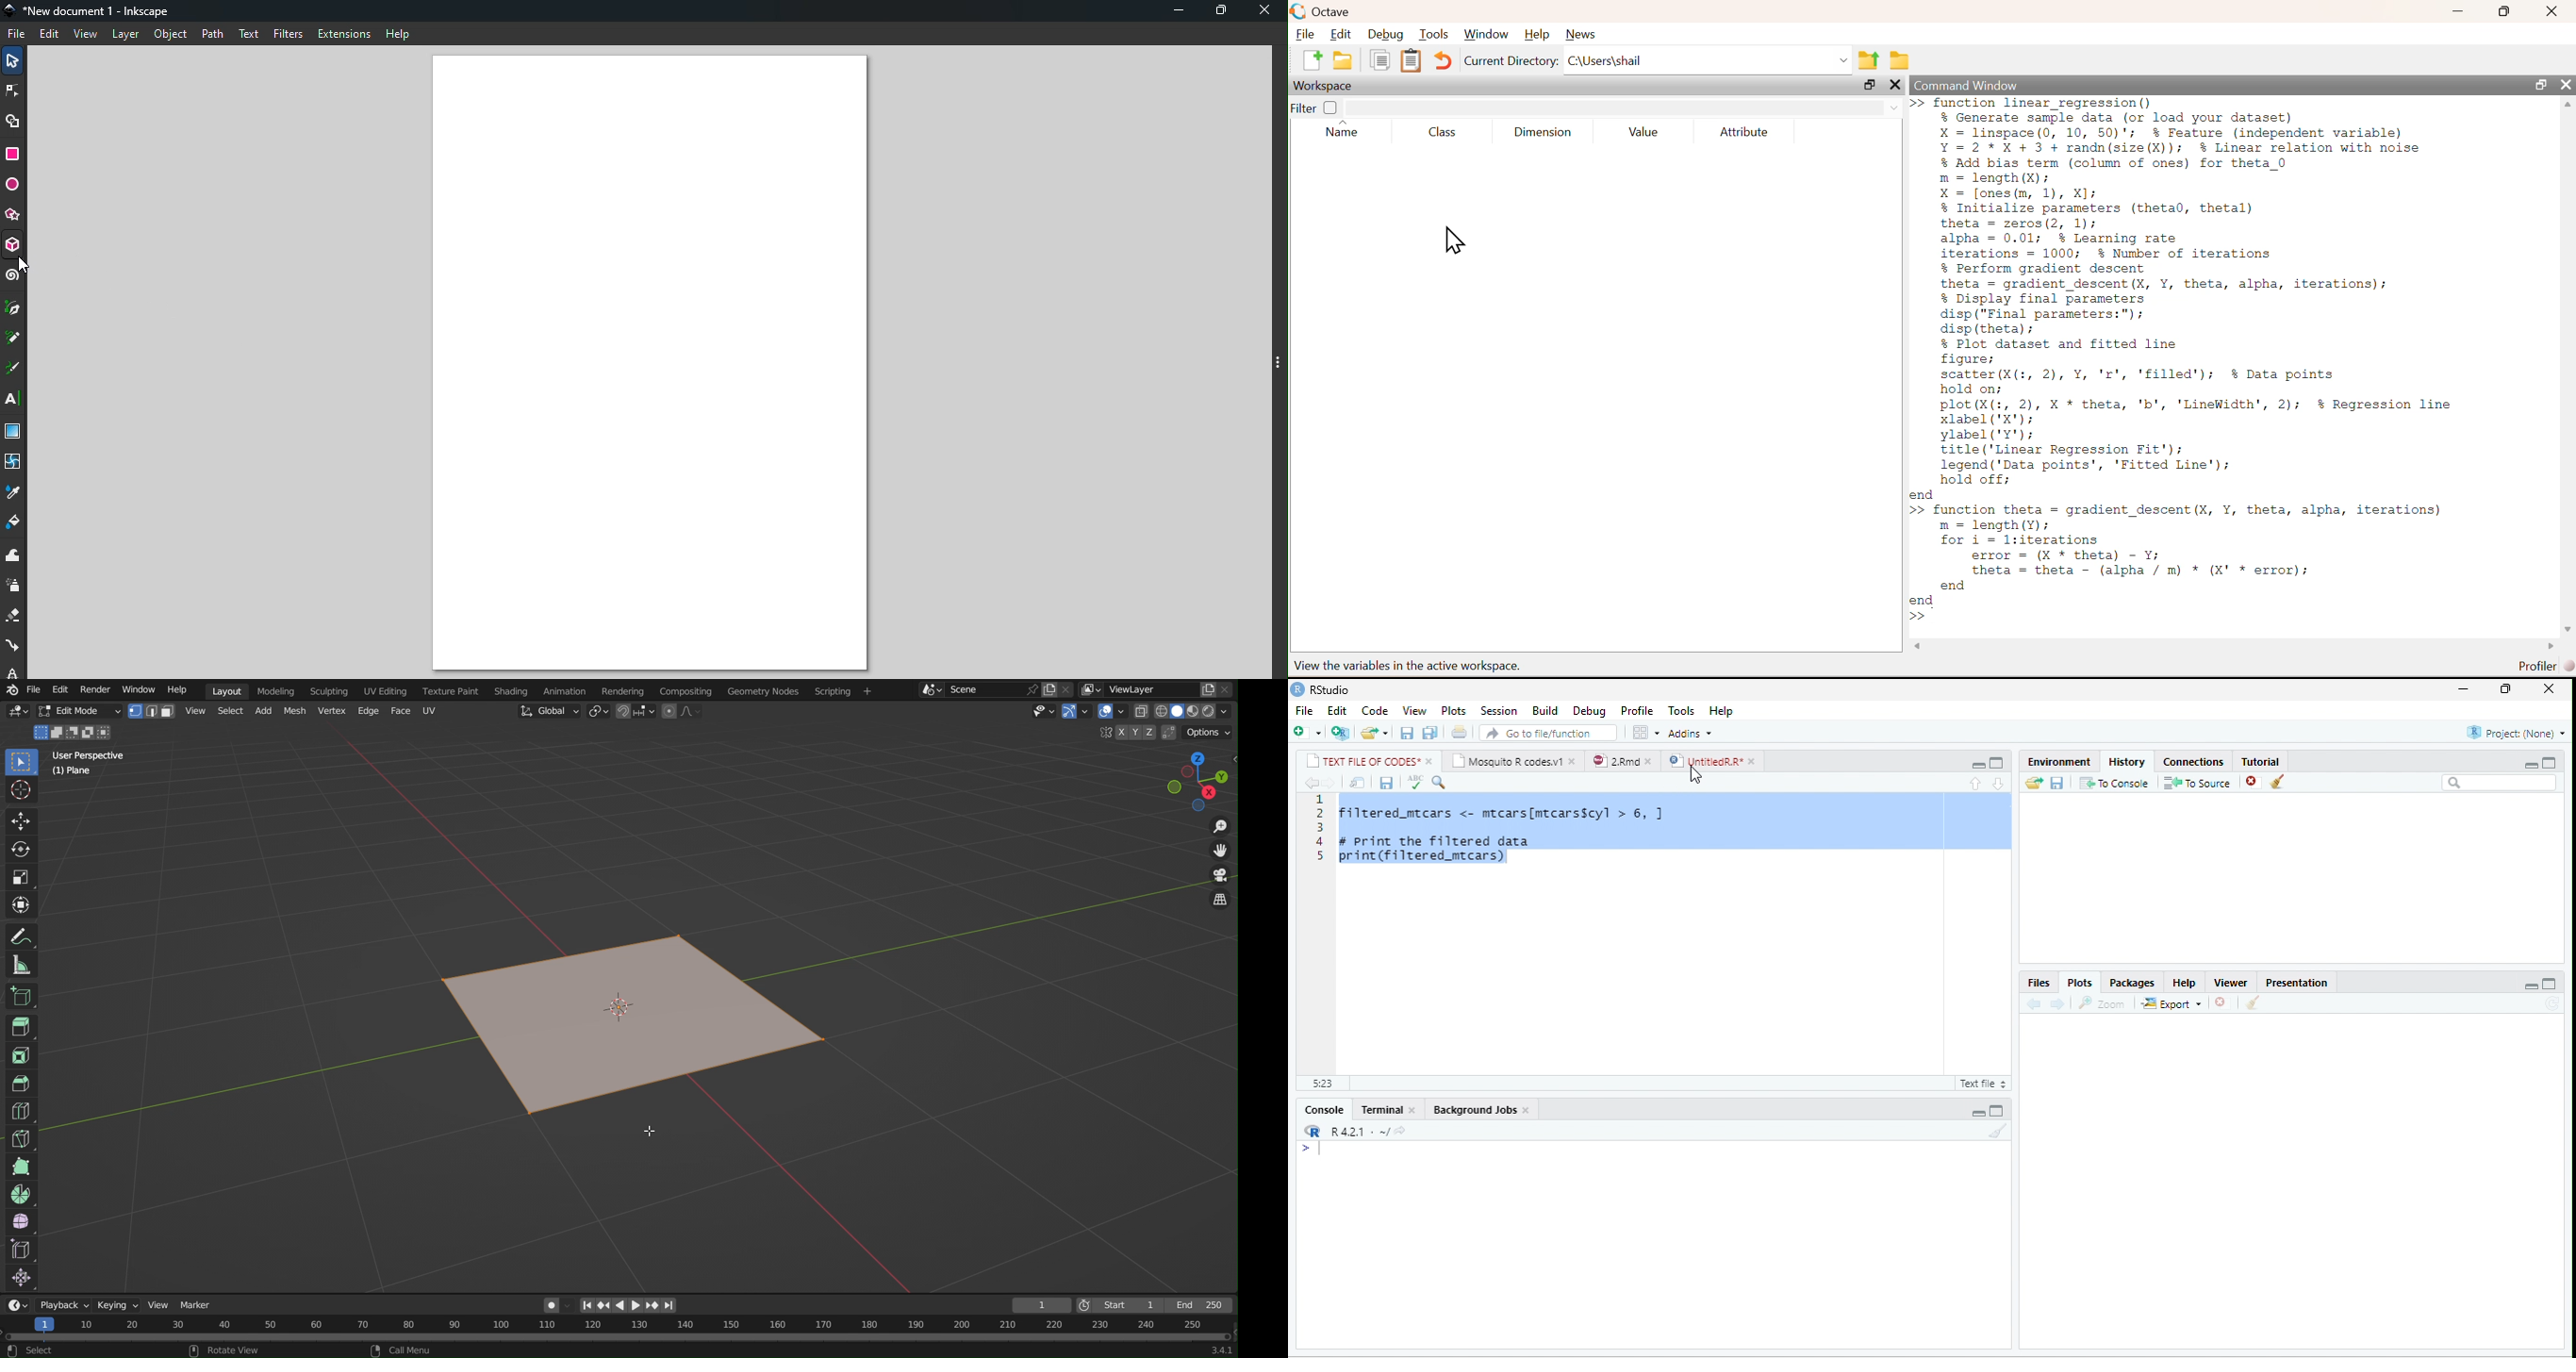  What do you see at coordinates (1375, 710) in the screenshot?
I see `Code` at bounding box center [1375, 710].